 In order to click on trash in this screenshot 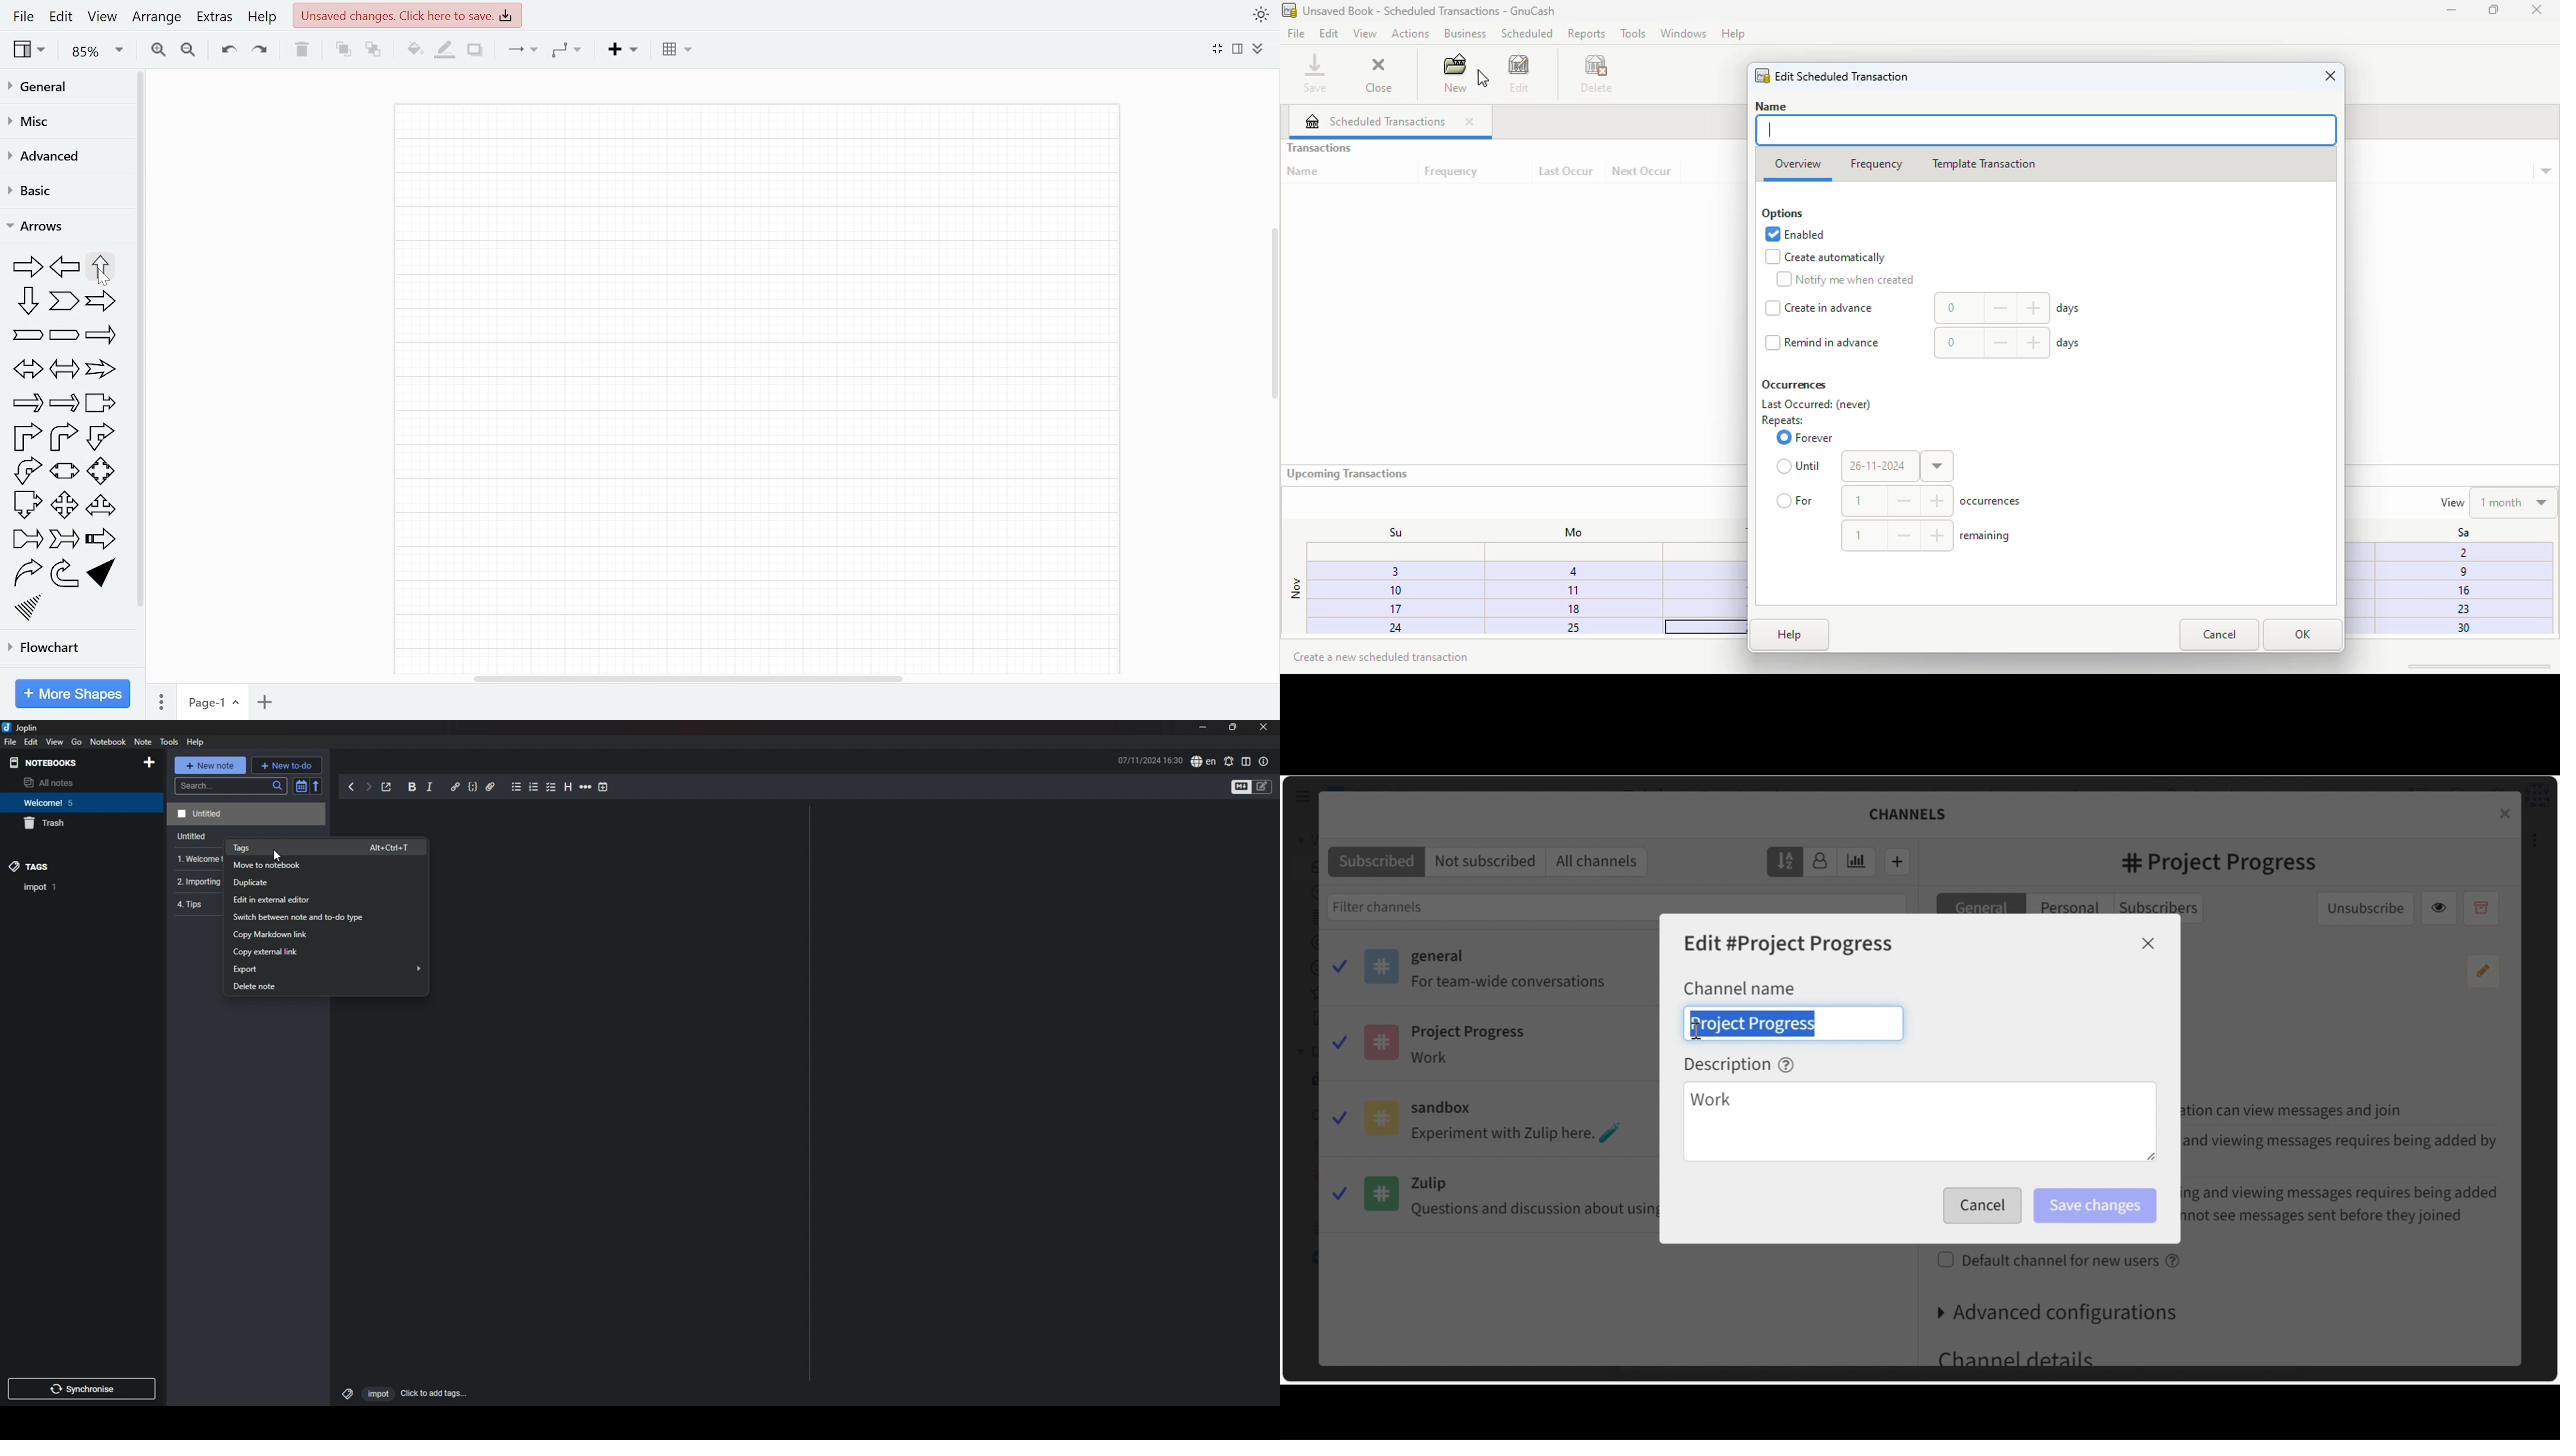, I will do `click(71, 824)`.